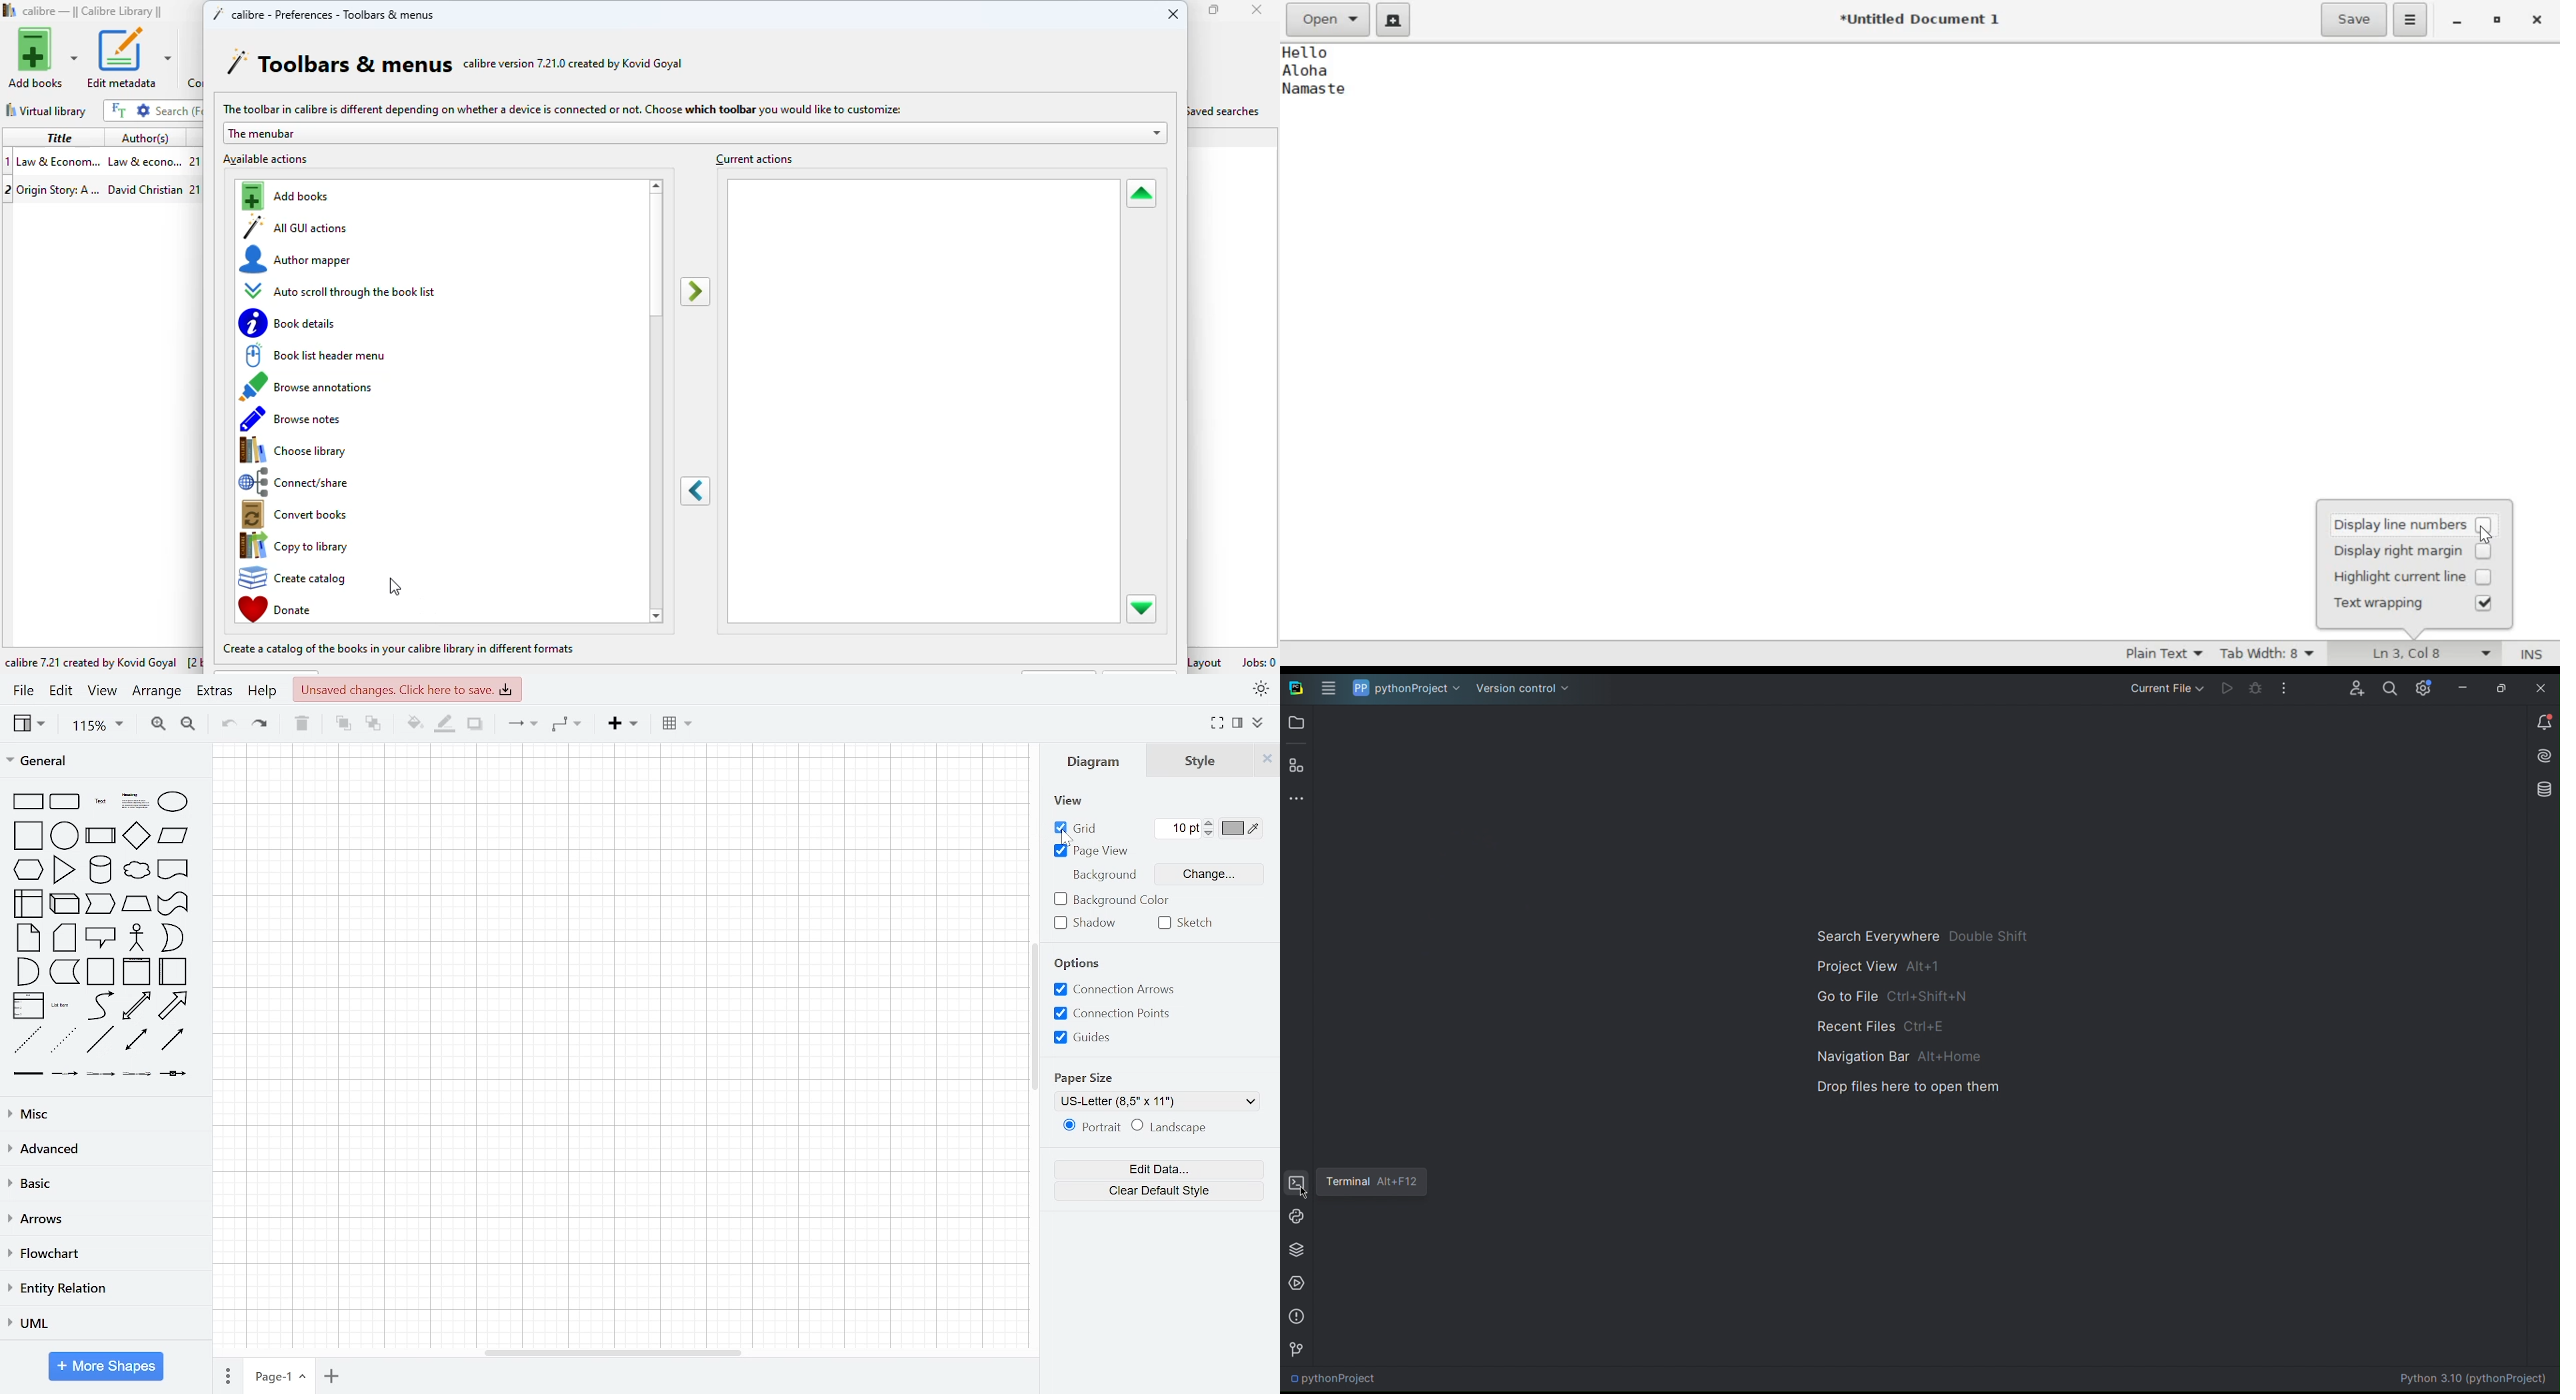 Image resolution: width=2576 pixels, height=1400 pixels. Describe the element at coordinates (94, 11) in the screenshot. I see `calibre library` at that location.